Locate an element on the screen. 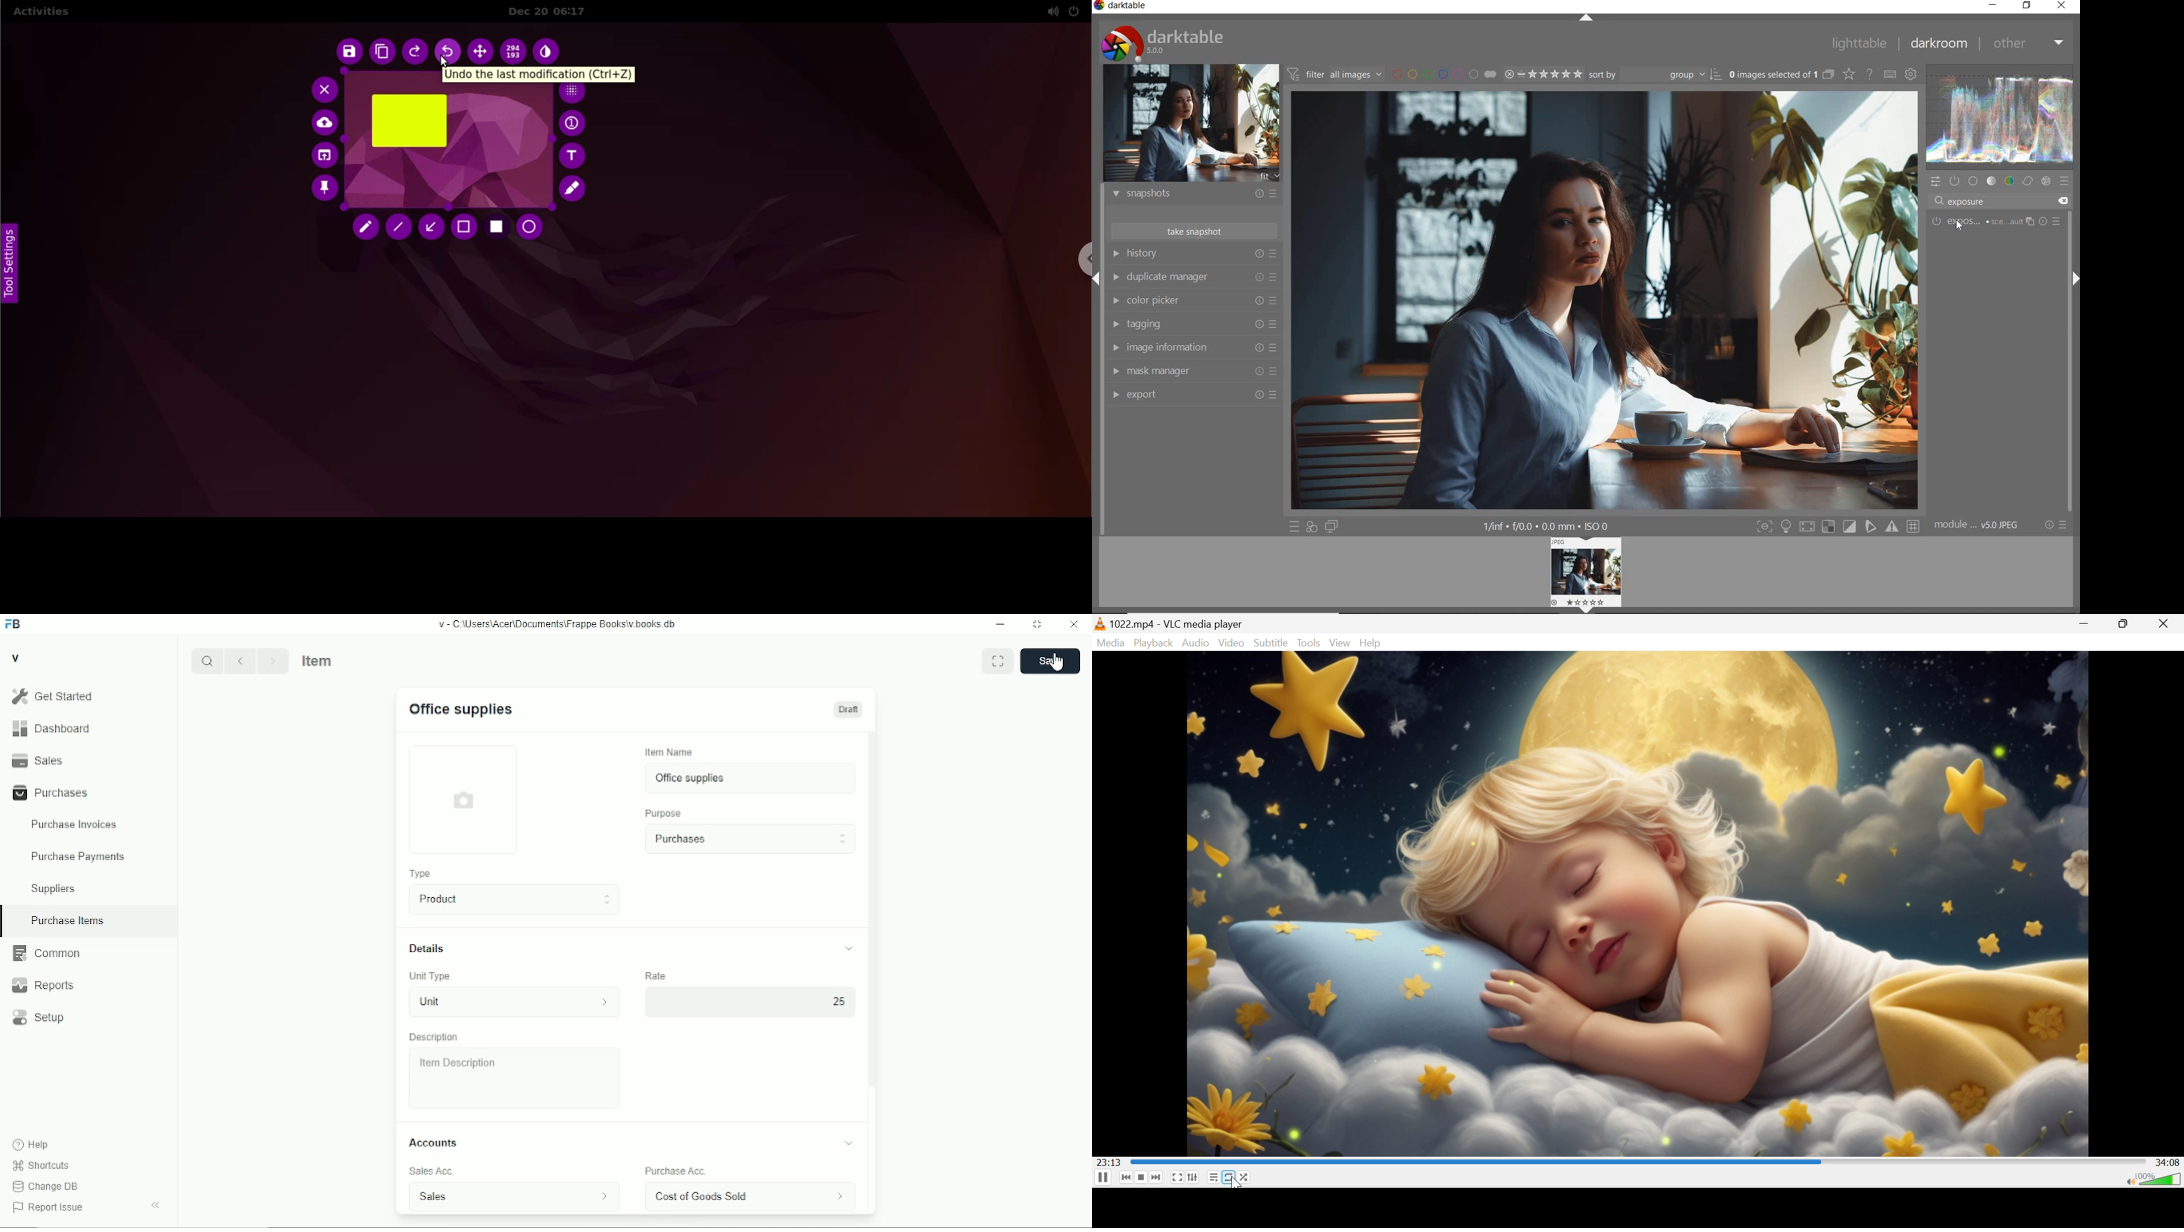  sales acc. is located at coordinates (432, 1171).